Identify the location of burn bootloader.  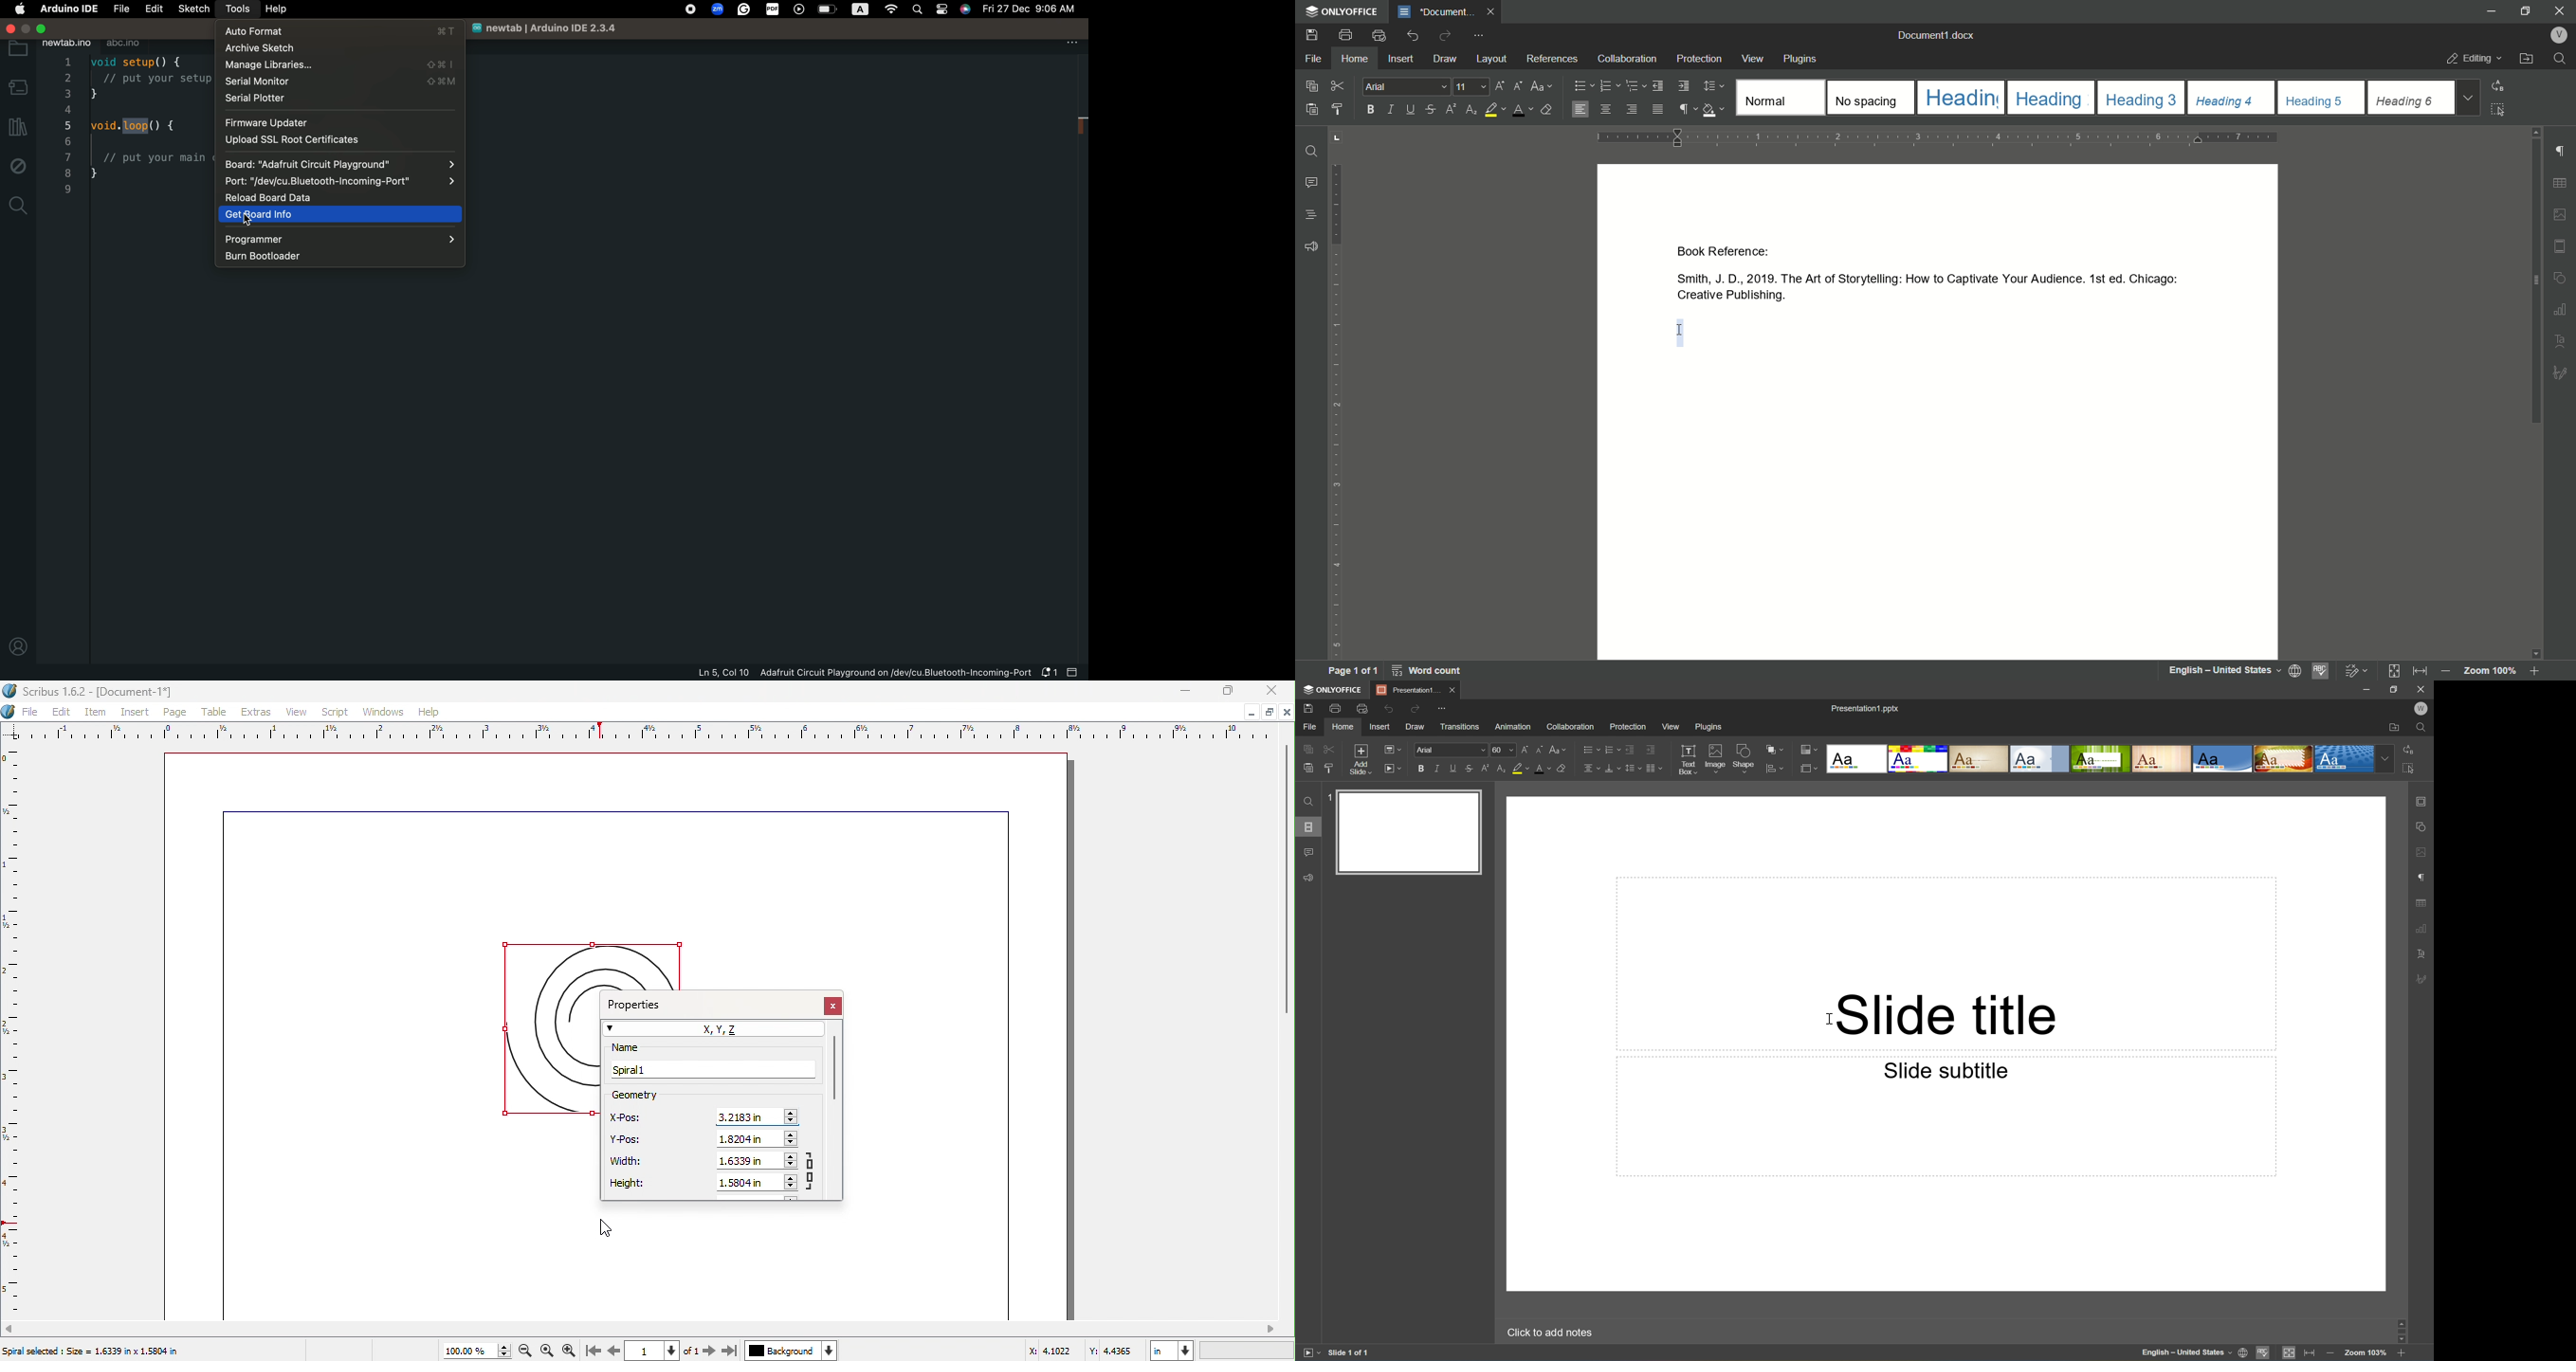
(293, 257).